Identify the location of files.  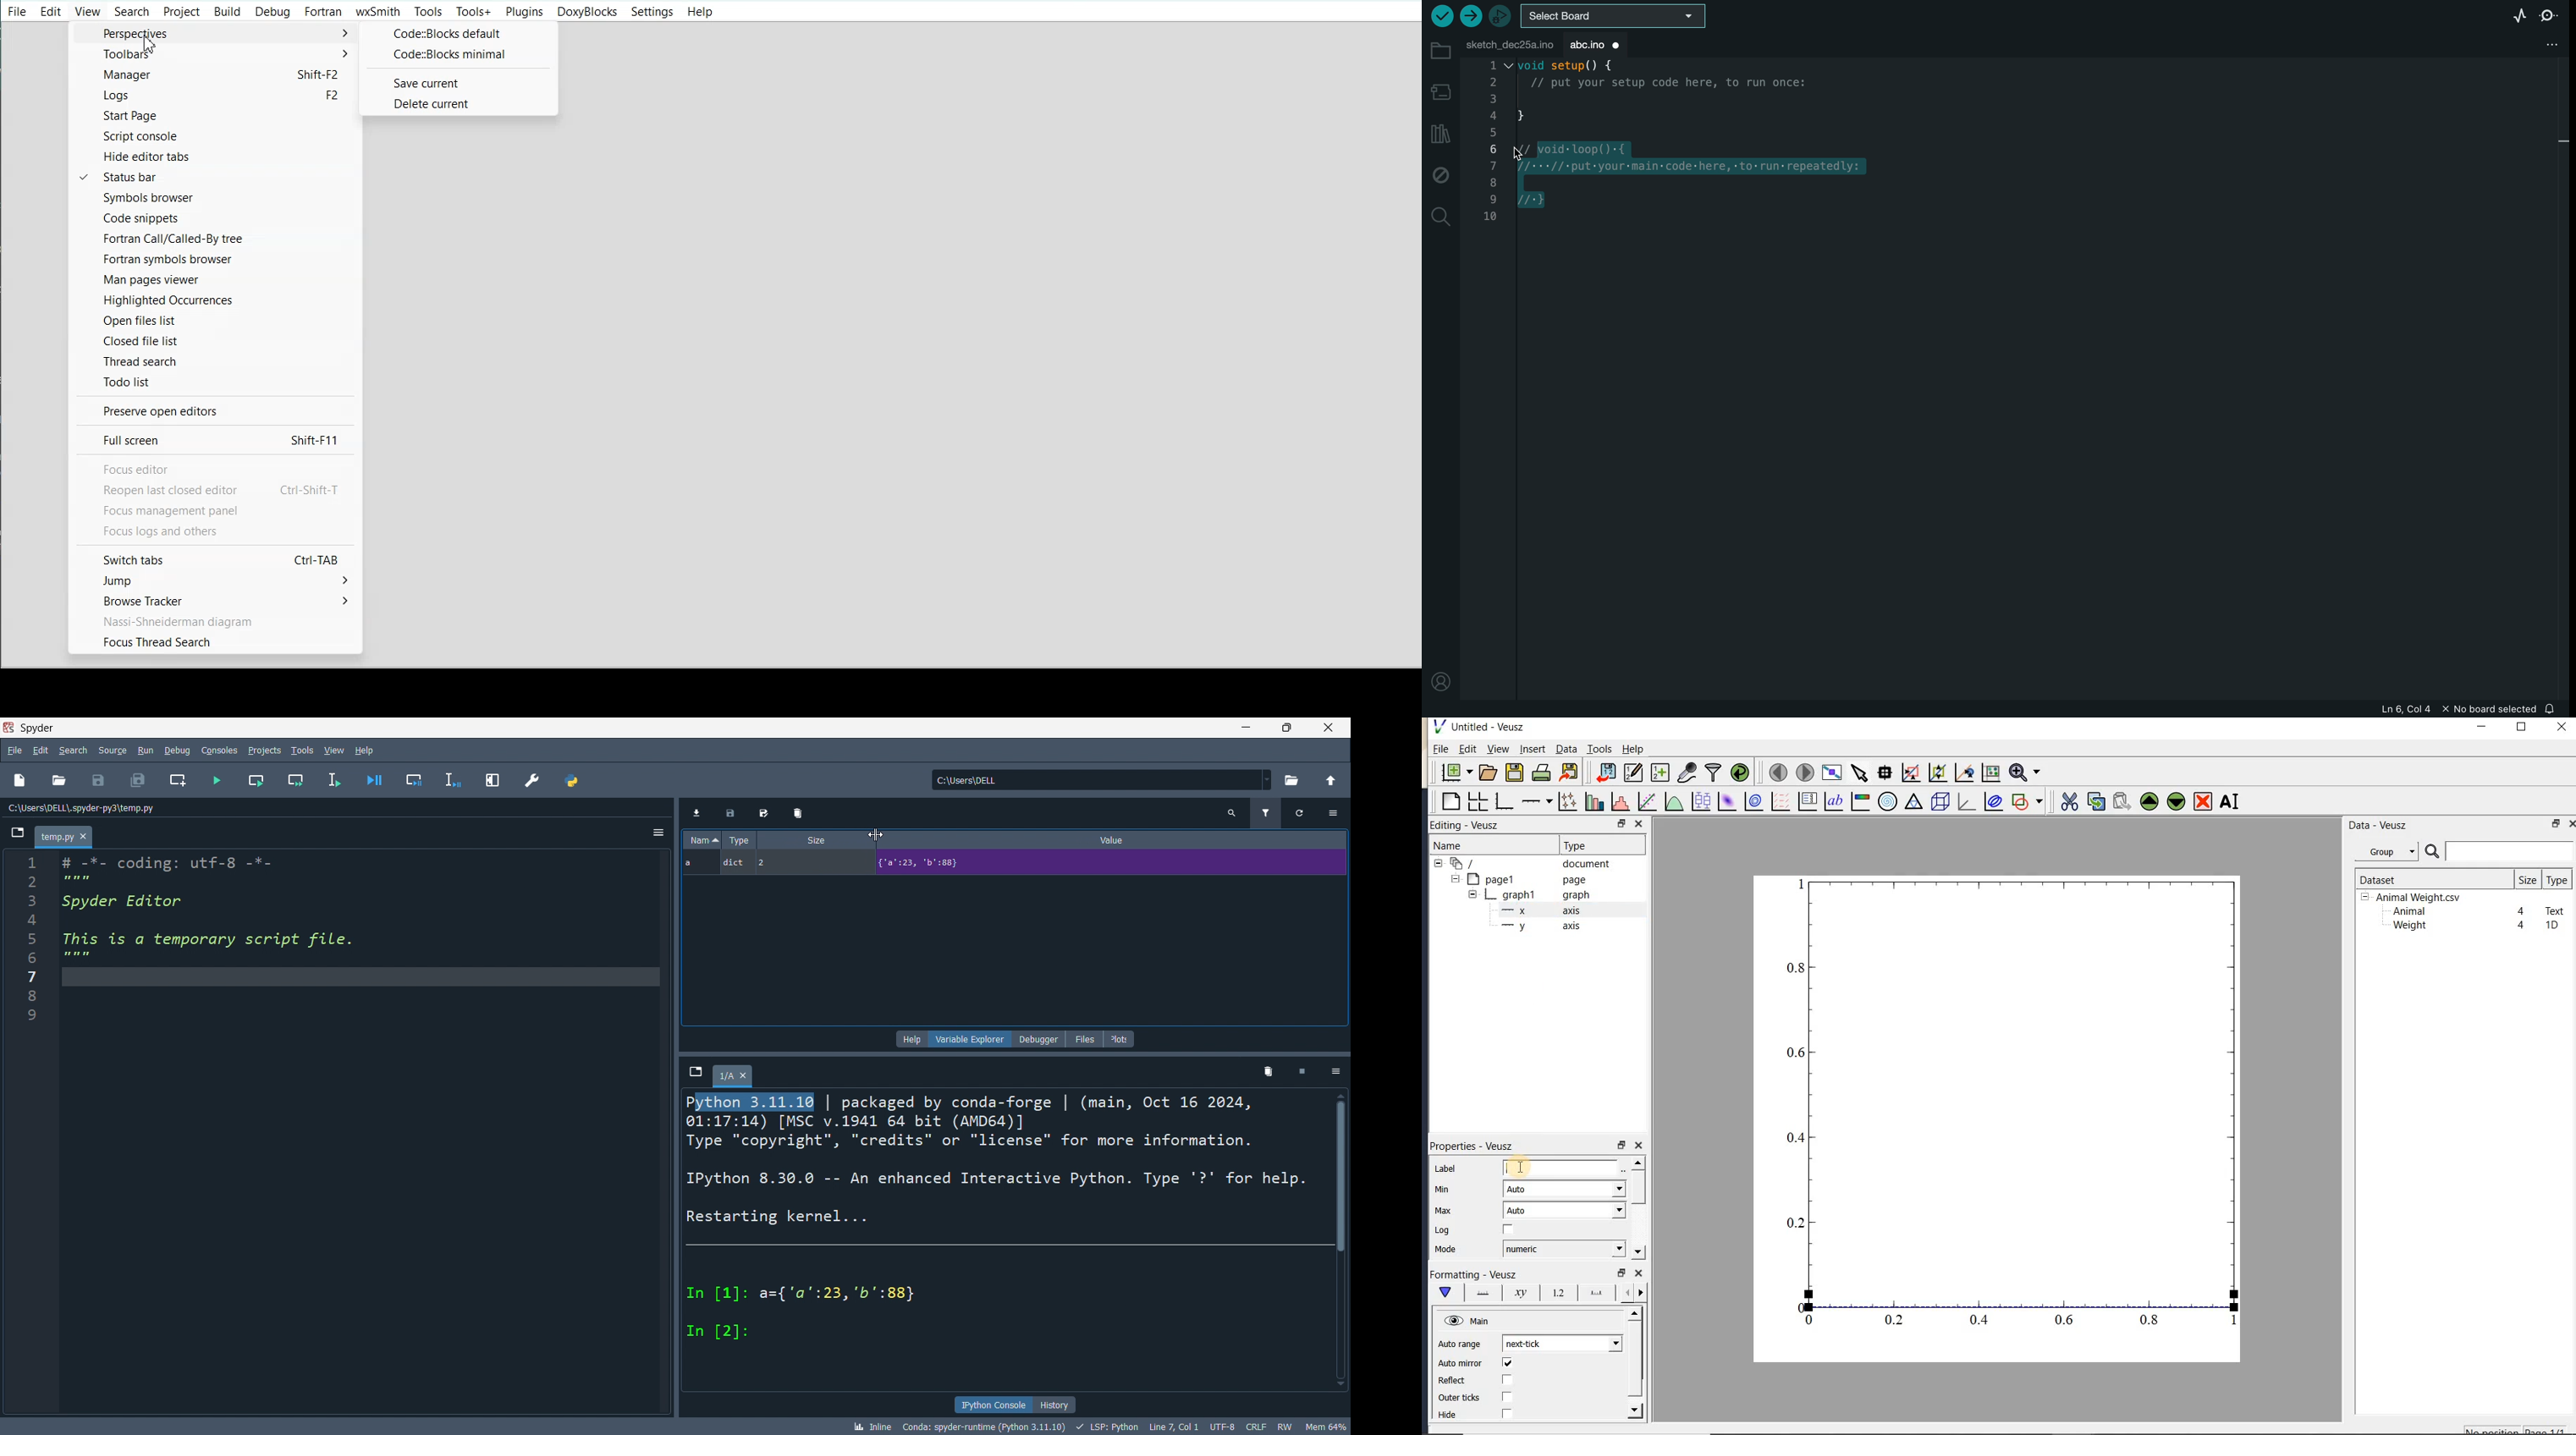
(1081, 1040).